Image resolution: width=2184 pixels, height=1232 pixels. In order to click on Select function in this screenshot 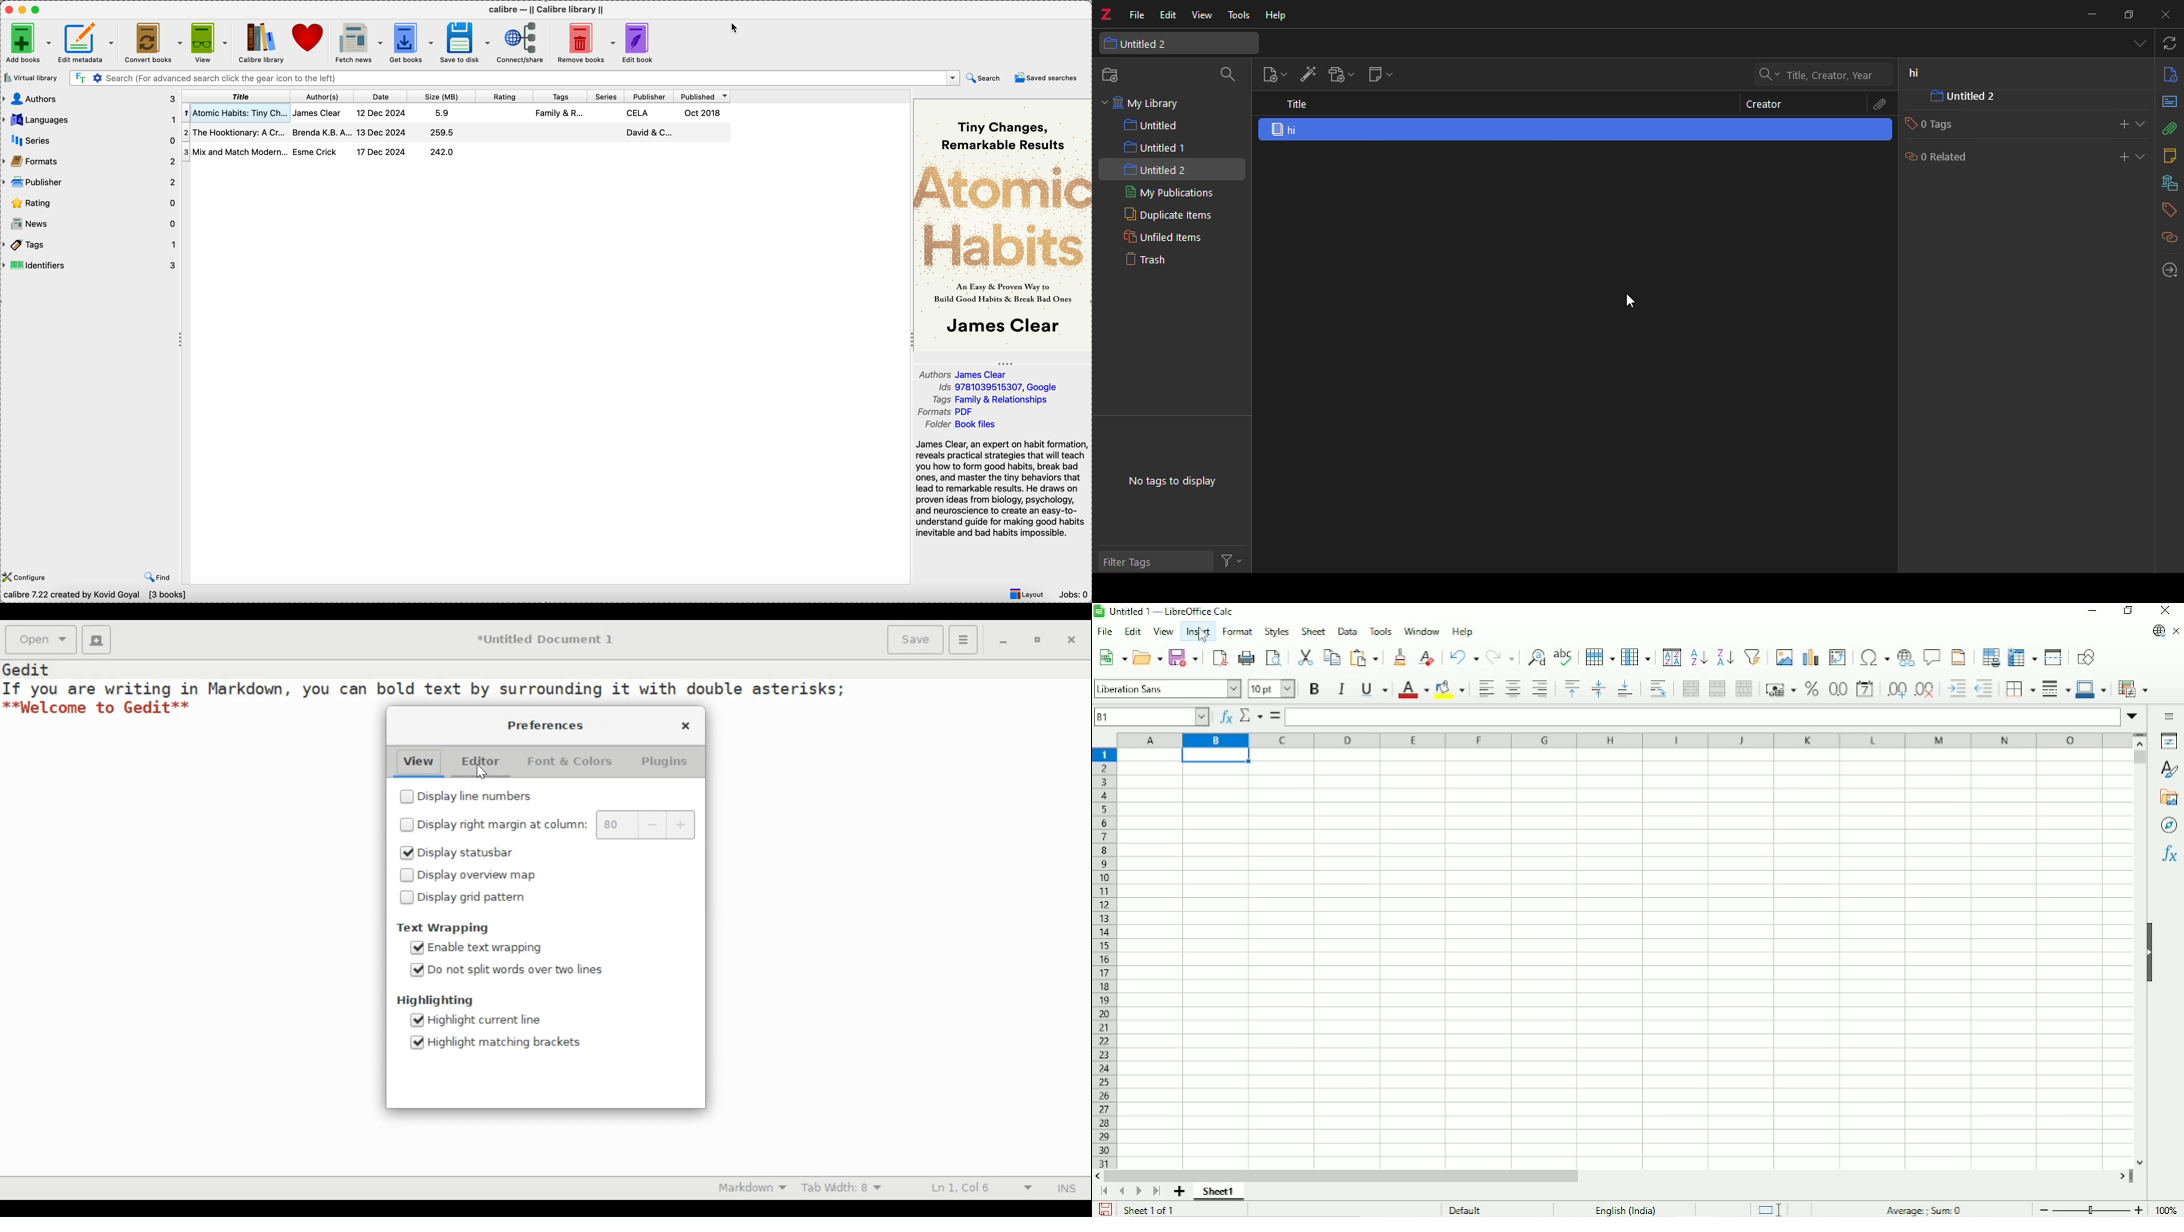, I will do `click(1250, 716)`.